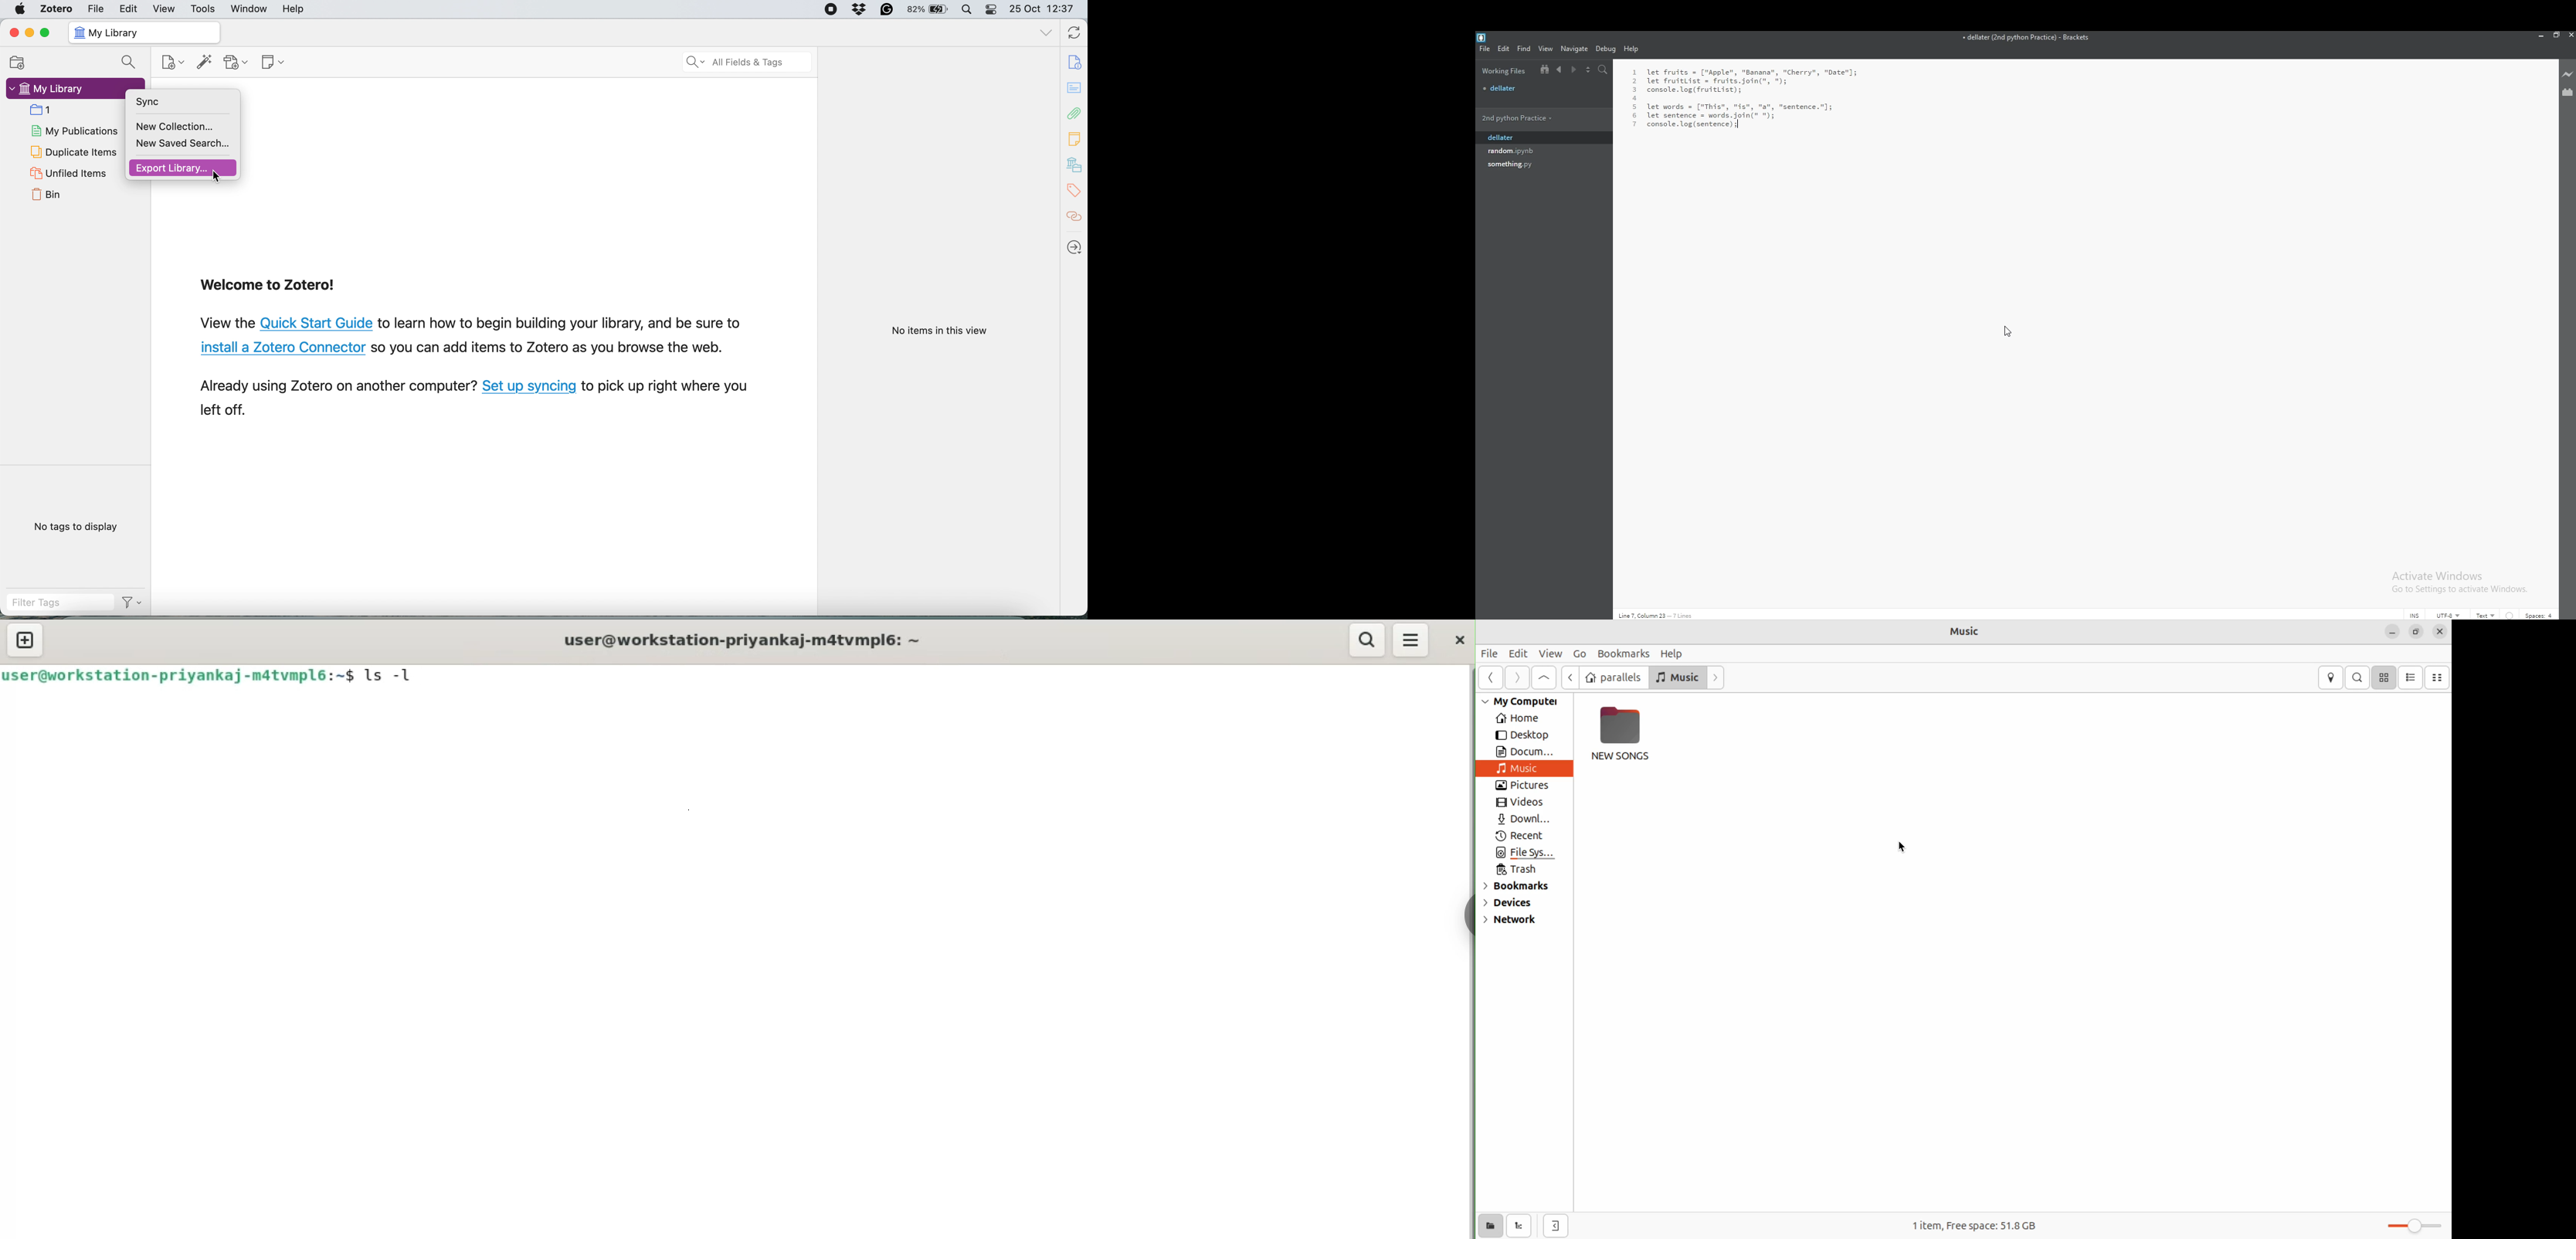 The height and width of the screenshot is (1260, 2576). Describe the element at coordinates (296, 9) in the screenshot. I see `help` at that location.